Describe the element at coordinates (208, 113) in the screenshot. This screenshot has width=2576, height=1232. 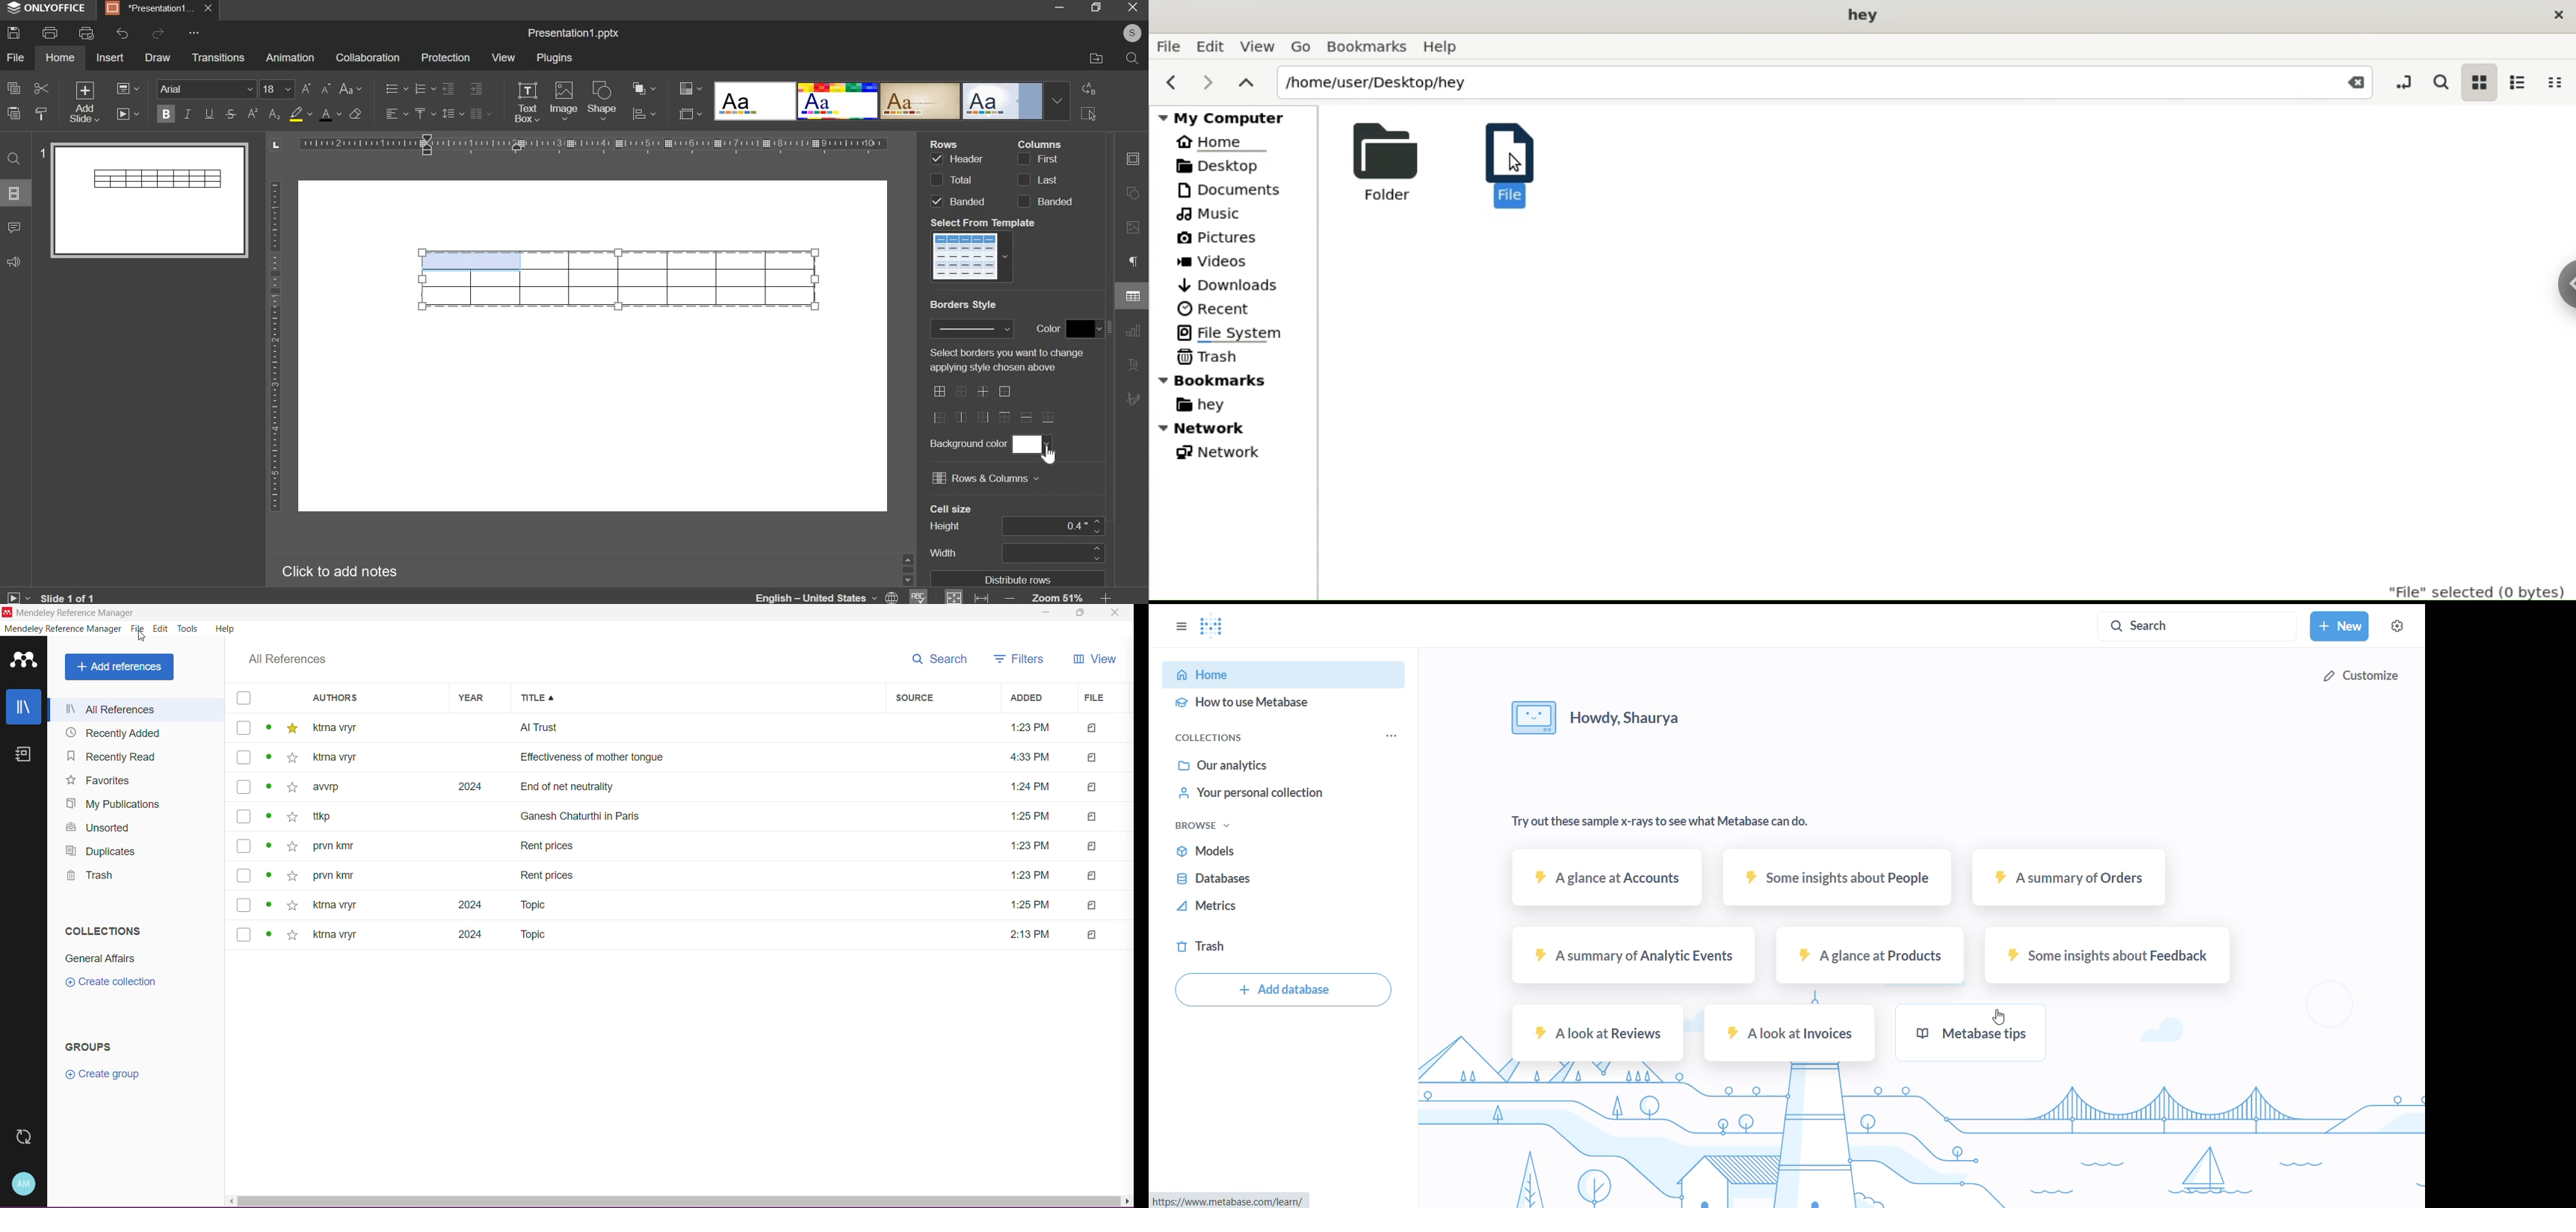
I see `underline` at that location.